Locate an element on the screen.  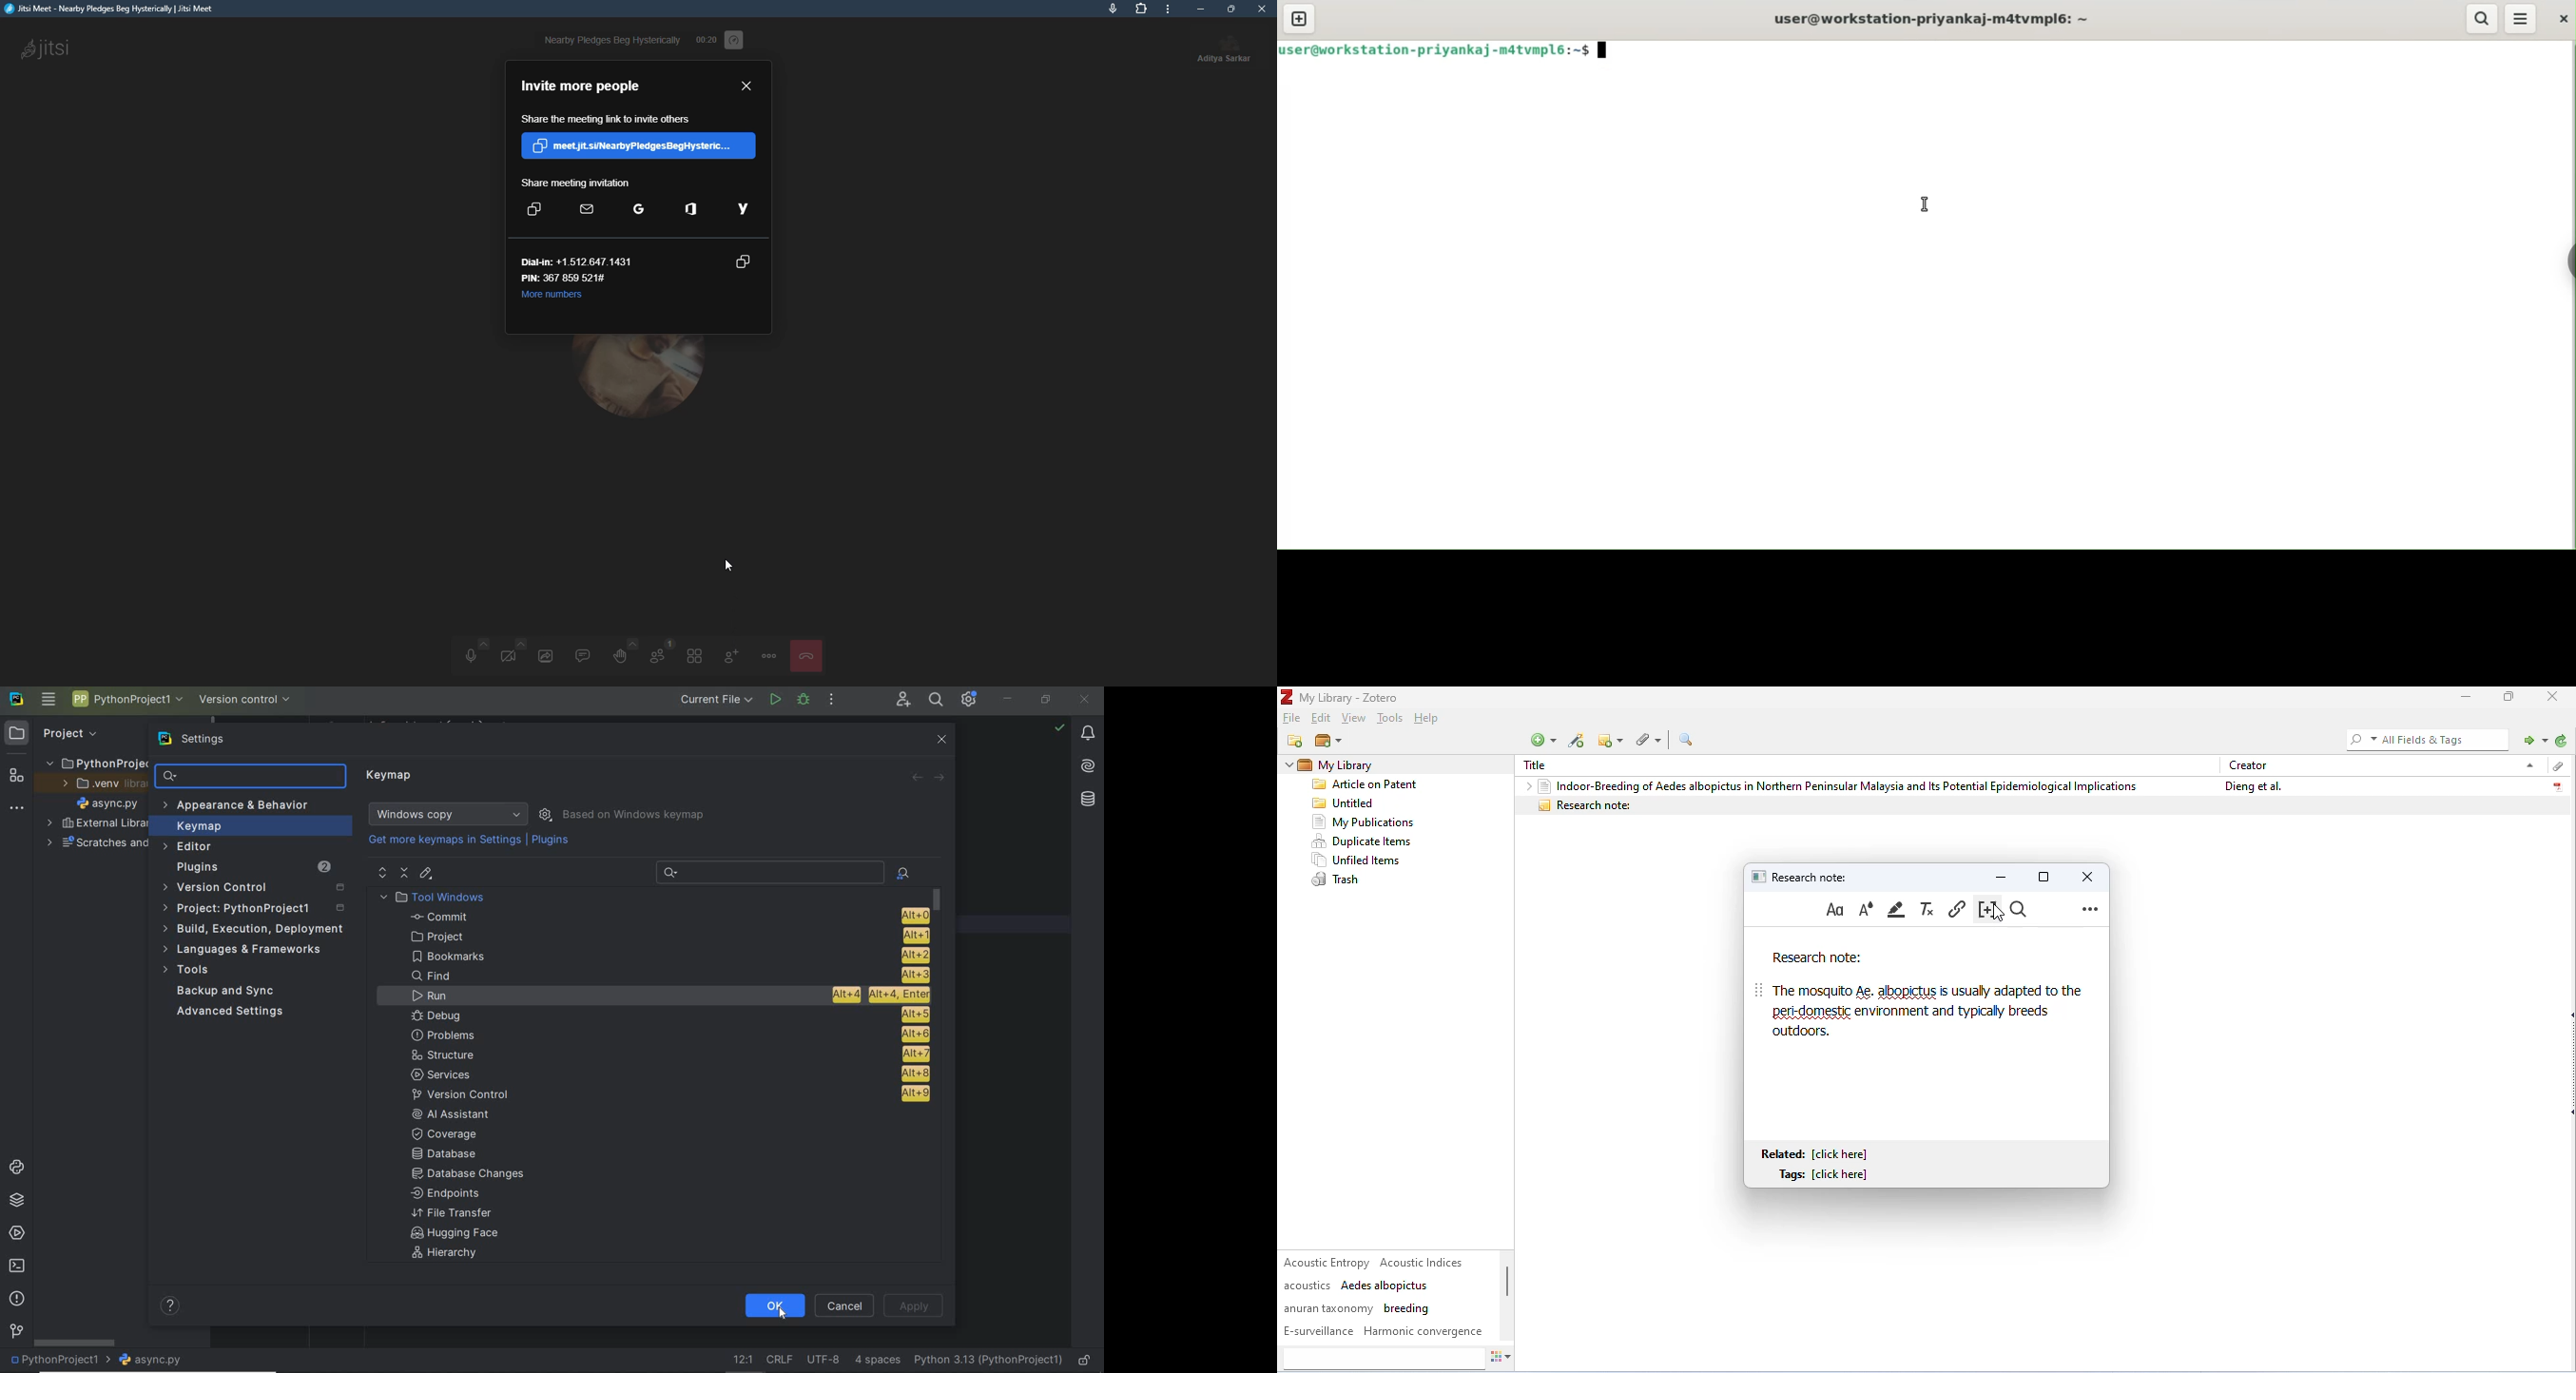
Debug is located at coordinates (804, 700).